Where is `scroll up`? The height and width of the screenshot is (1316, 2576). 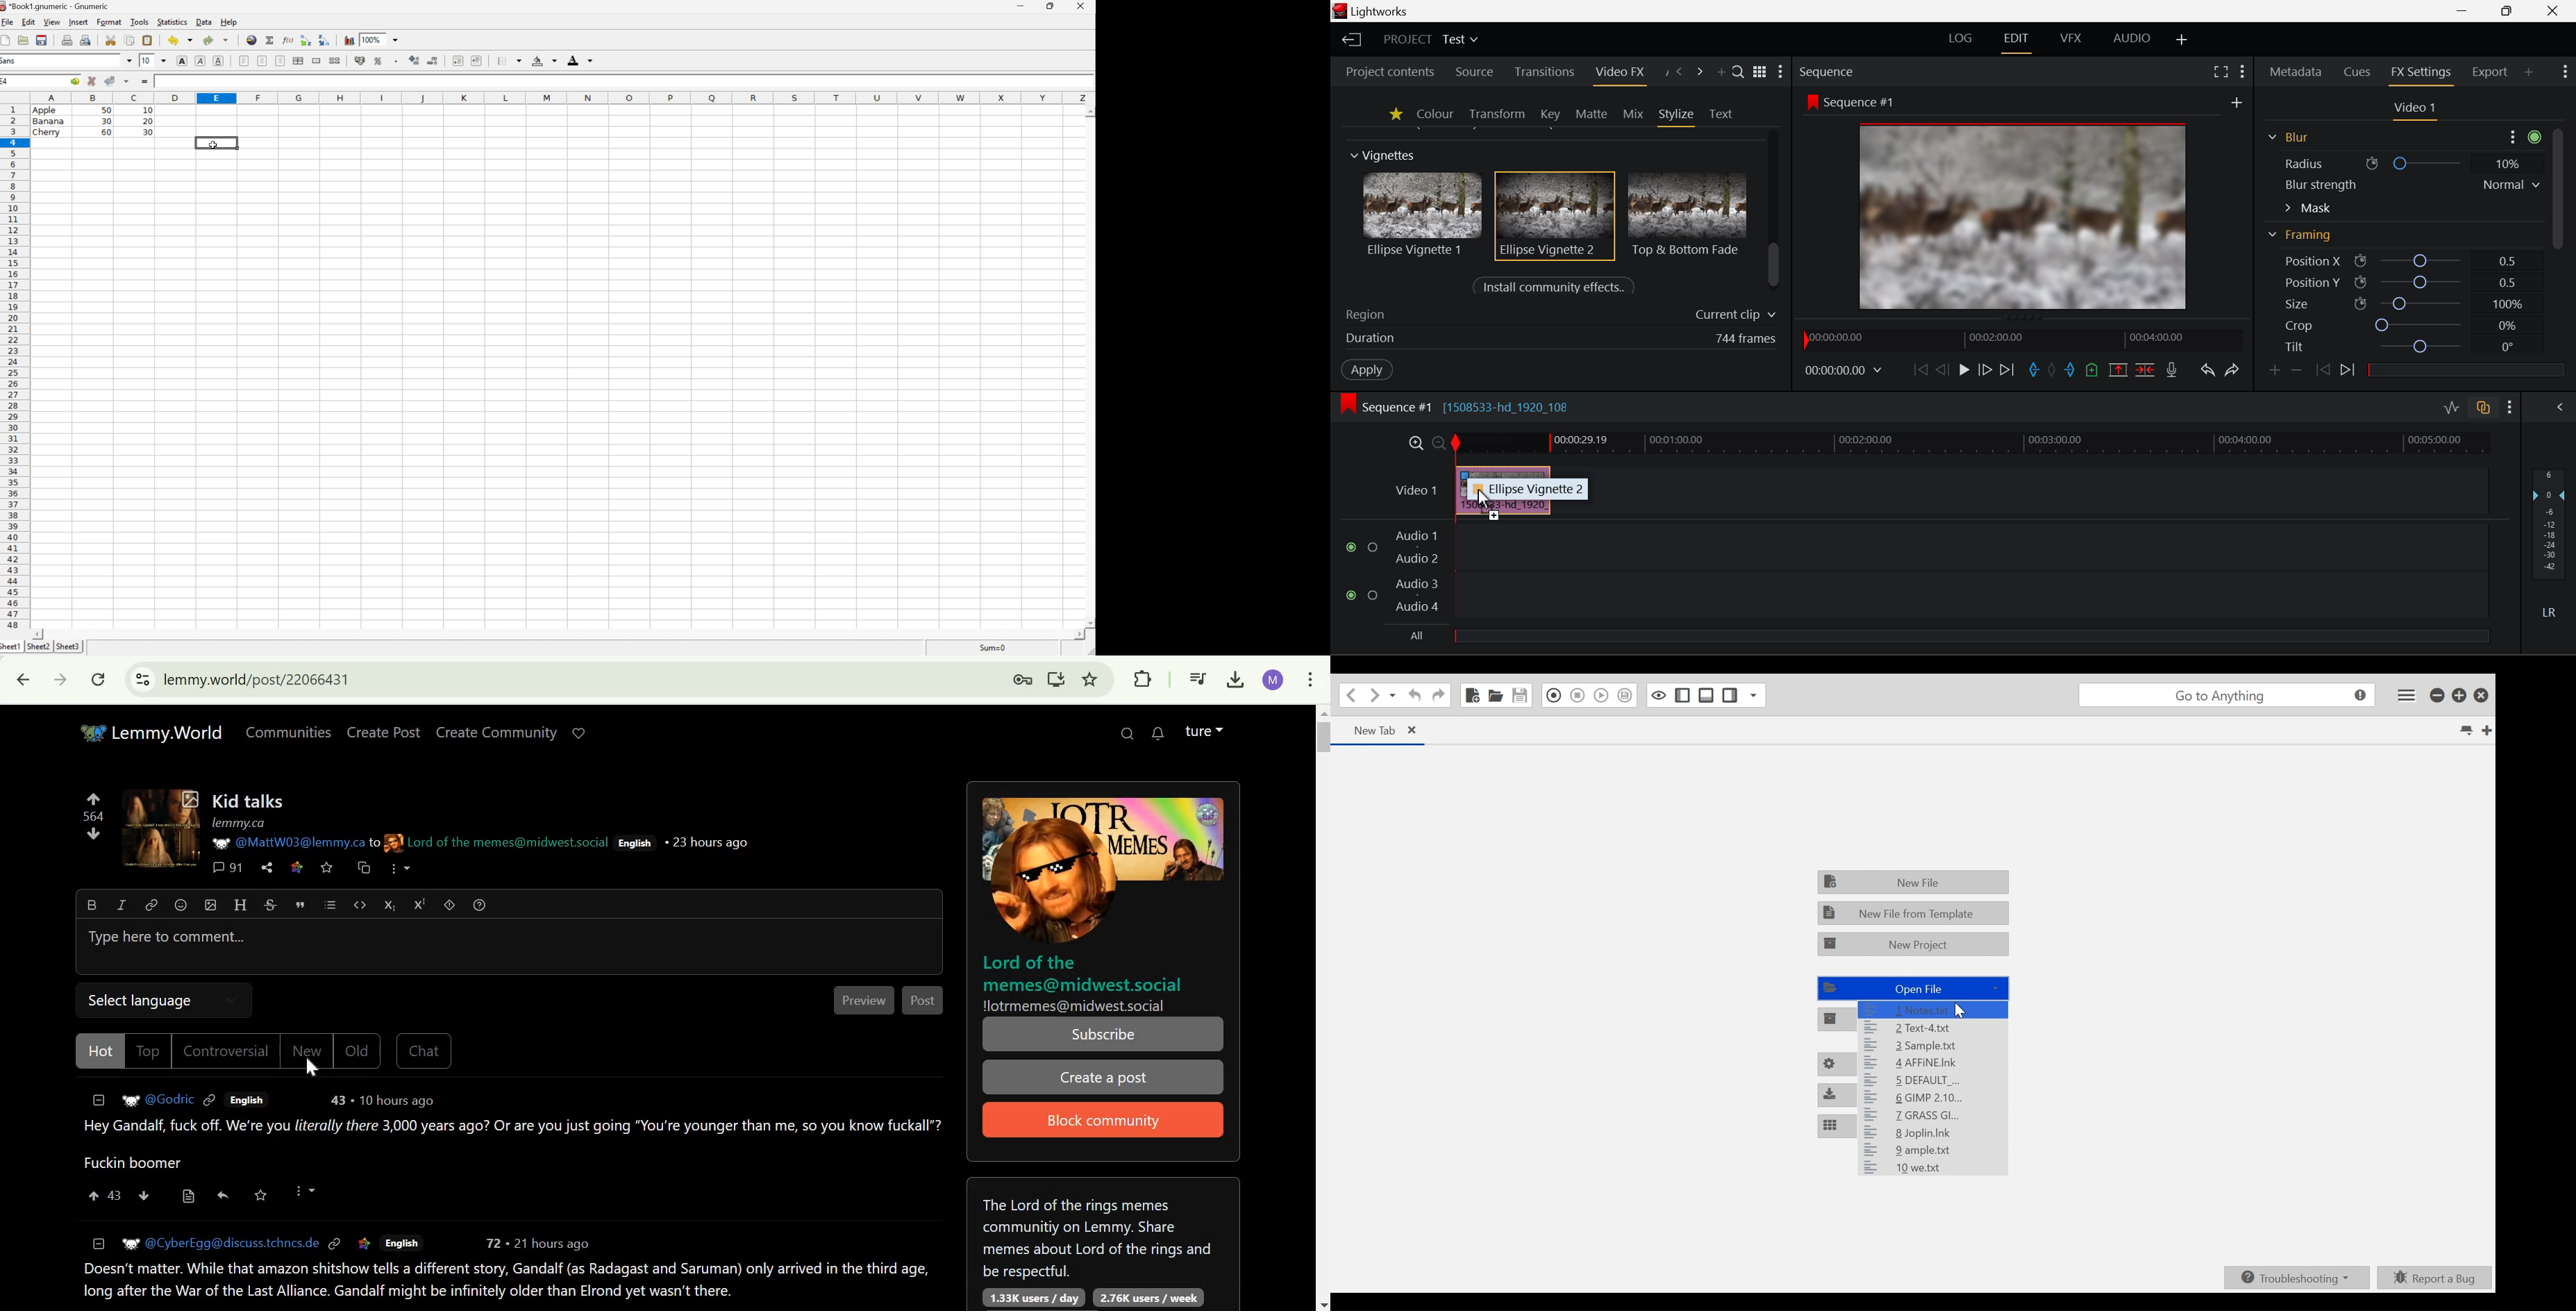 scroll up is located at coordinates (1089, 111).